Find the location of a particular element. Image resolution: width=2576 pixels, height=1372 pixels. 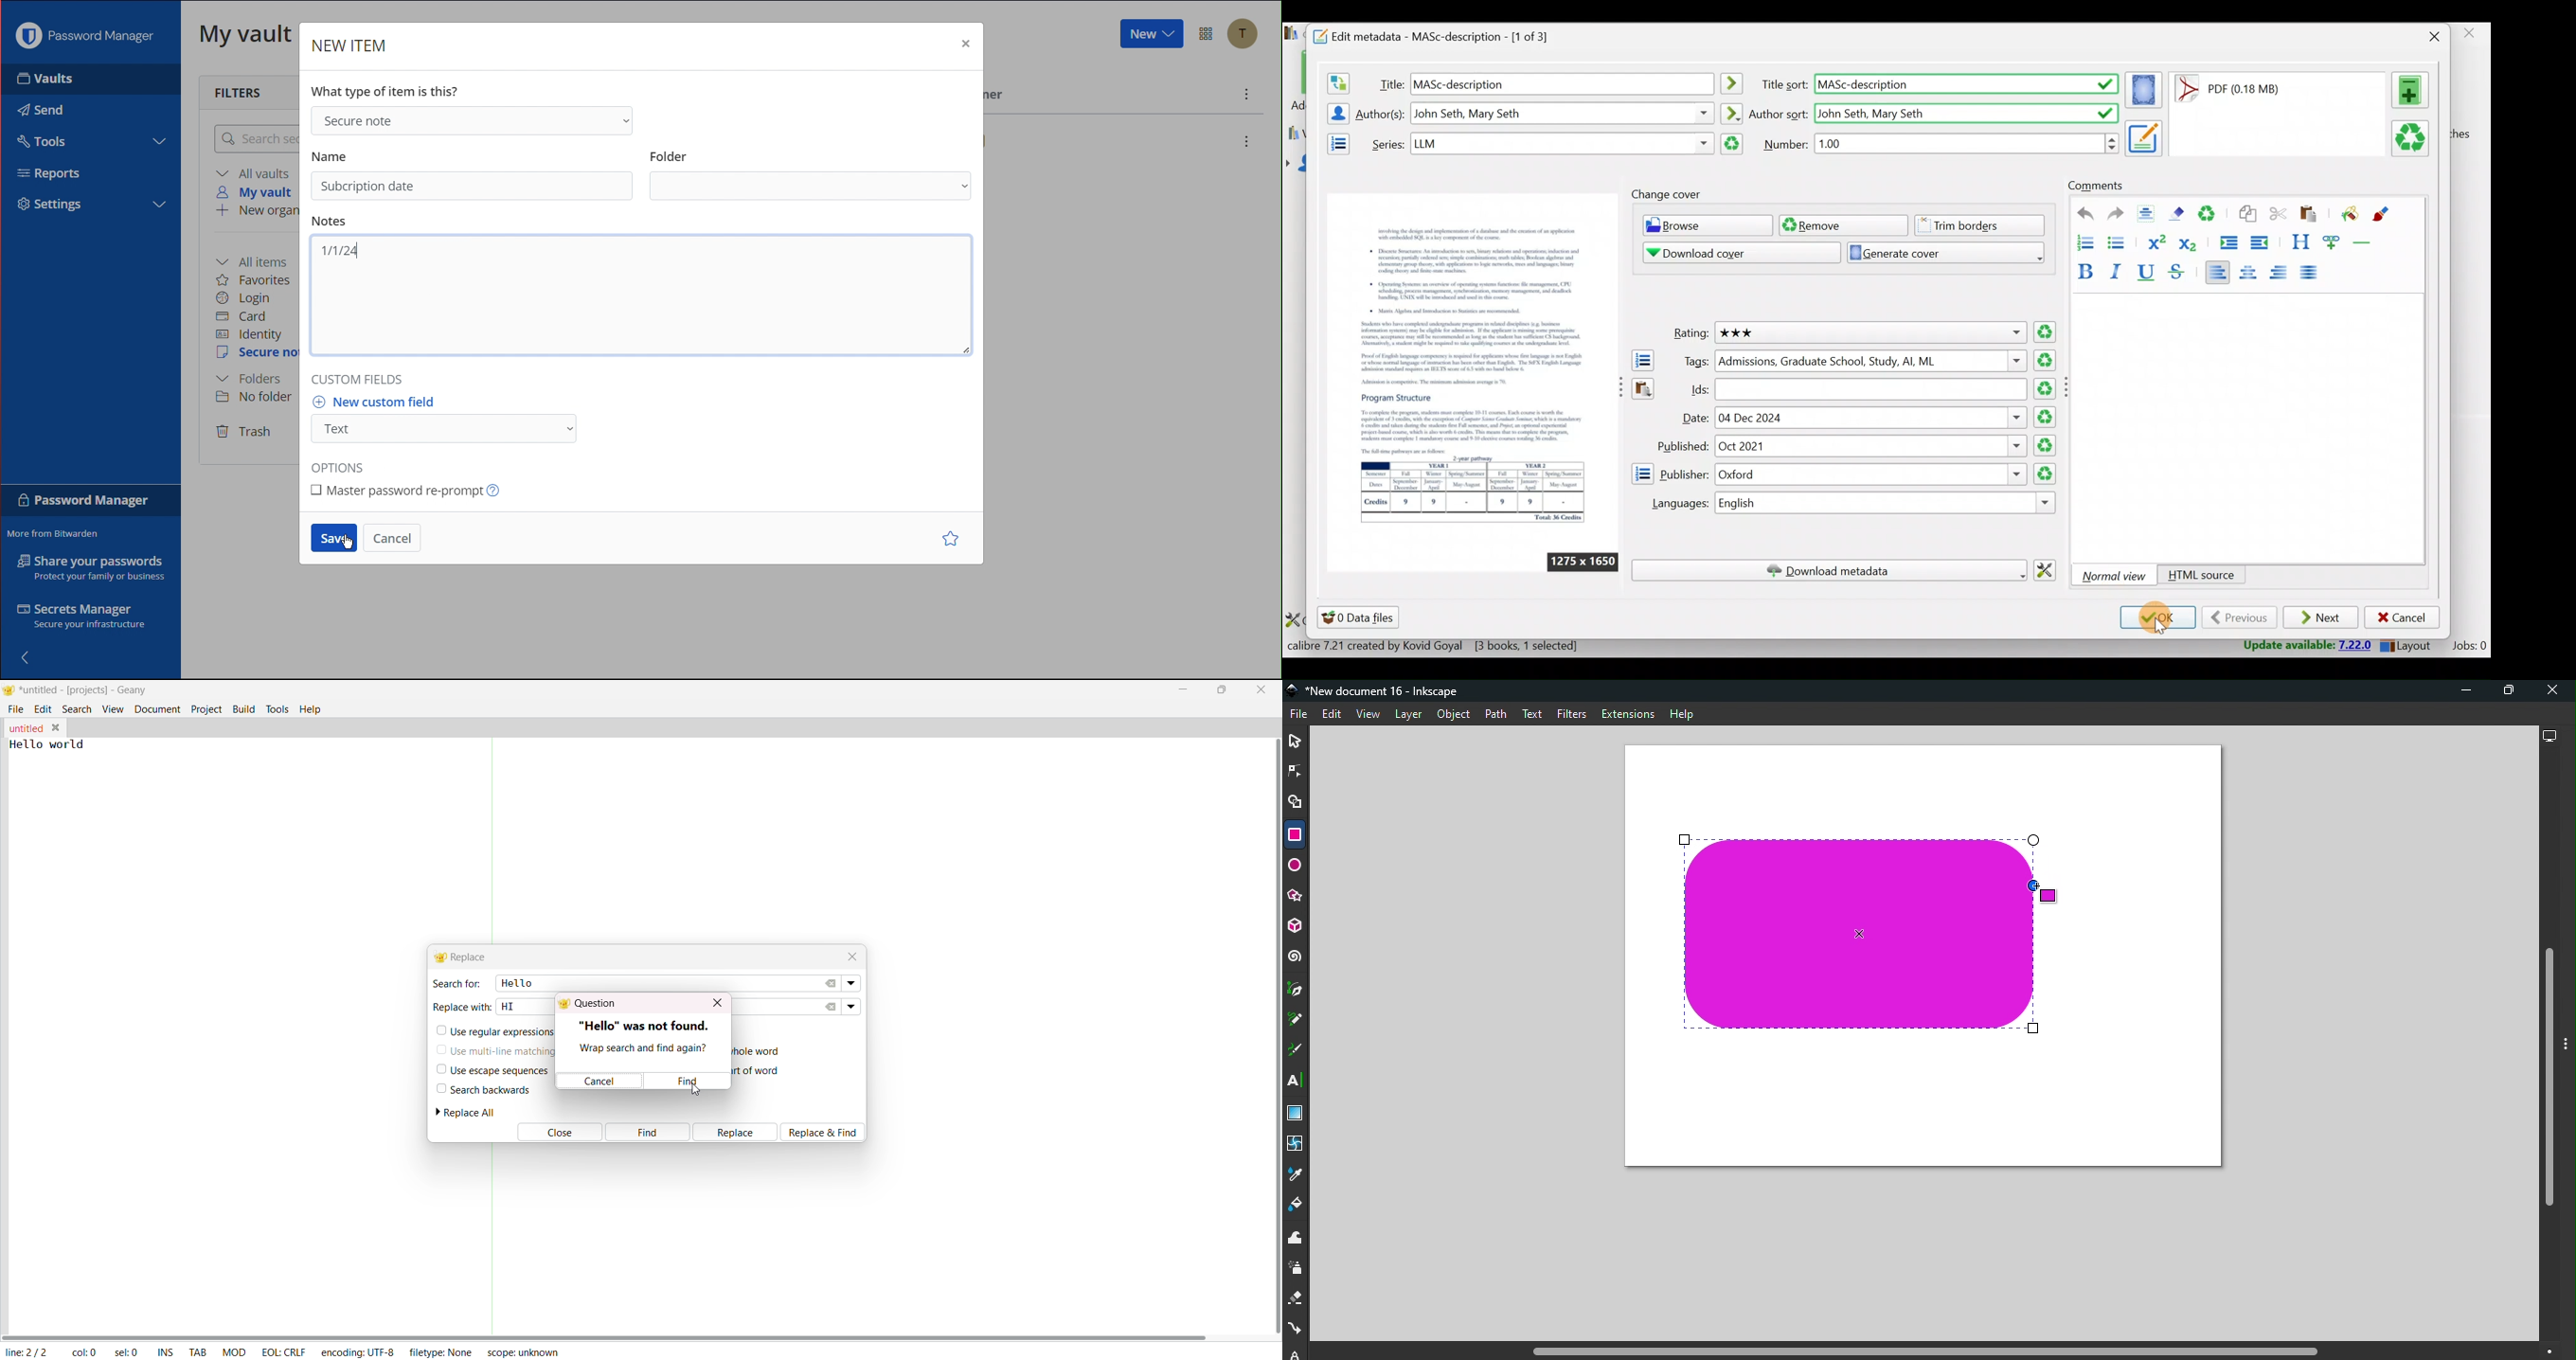

 is located at coordinates (1871, 361).